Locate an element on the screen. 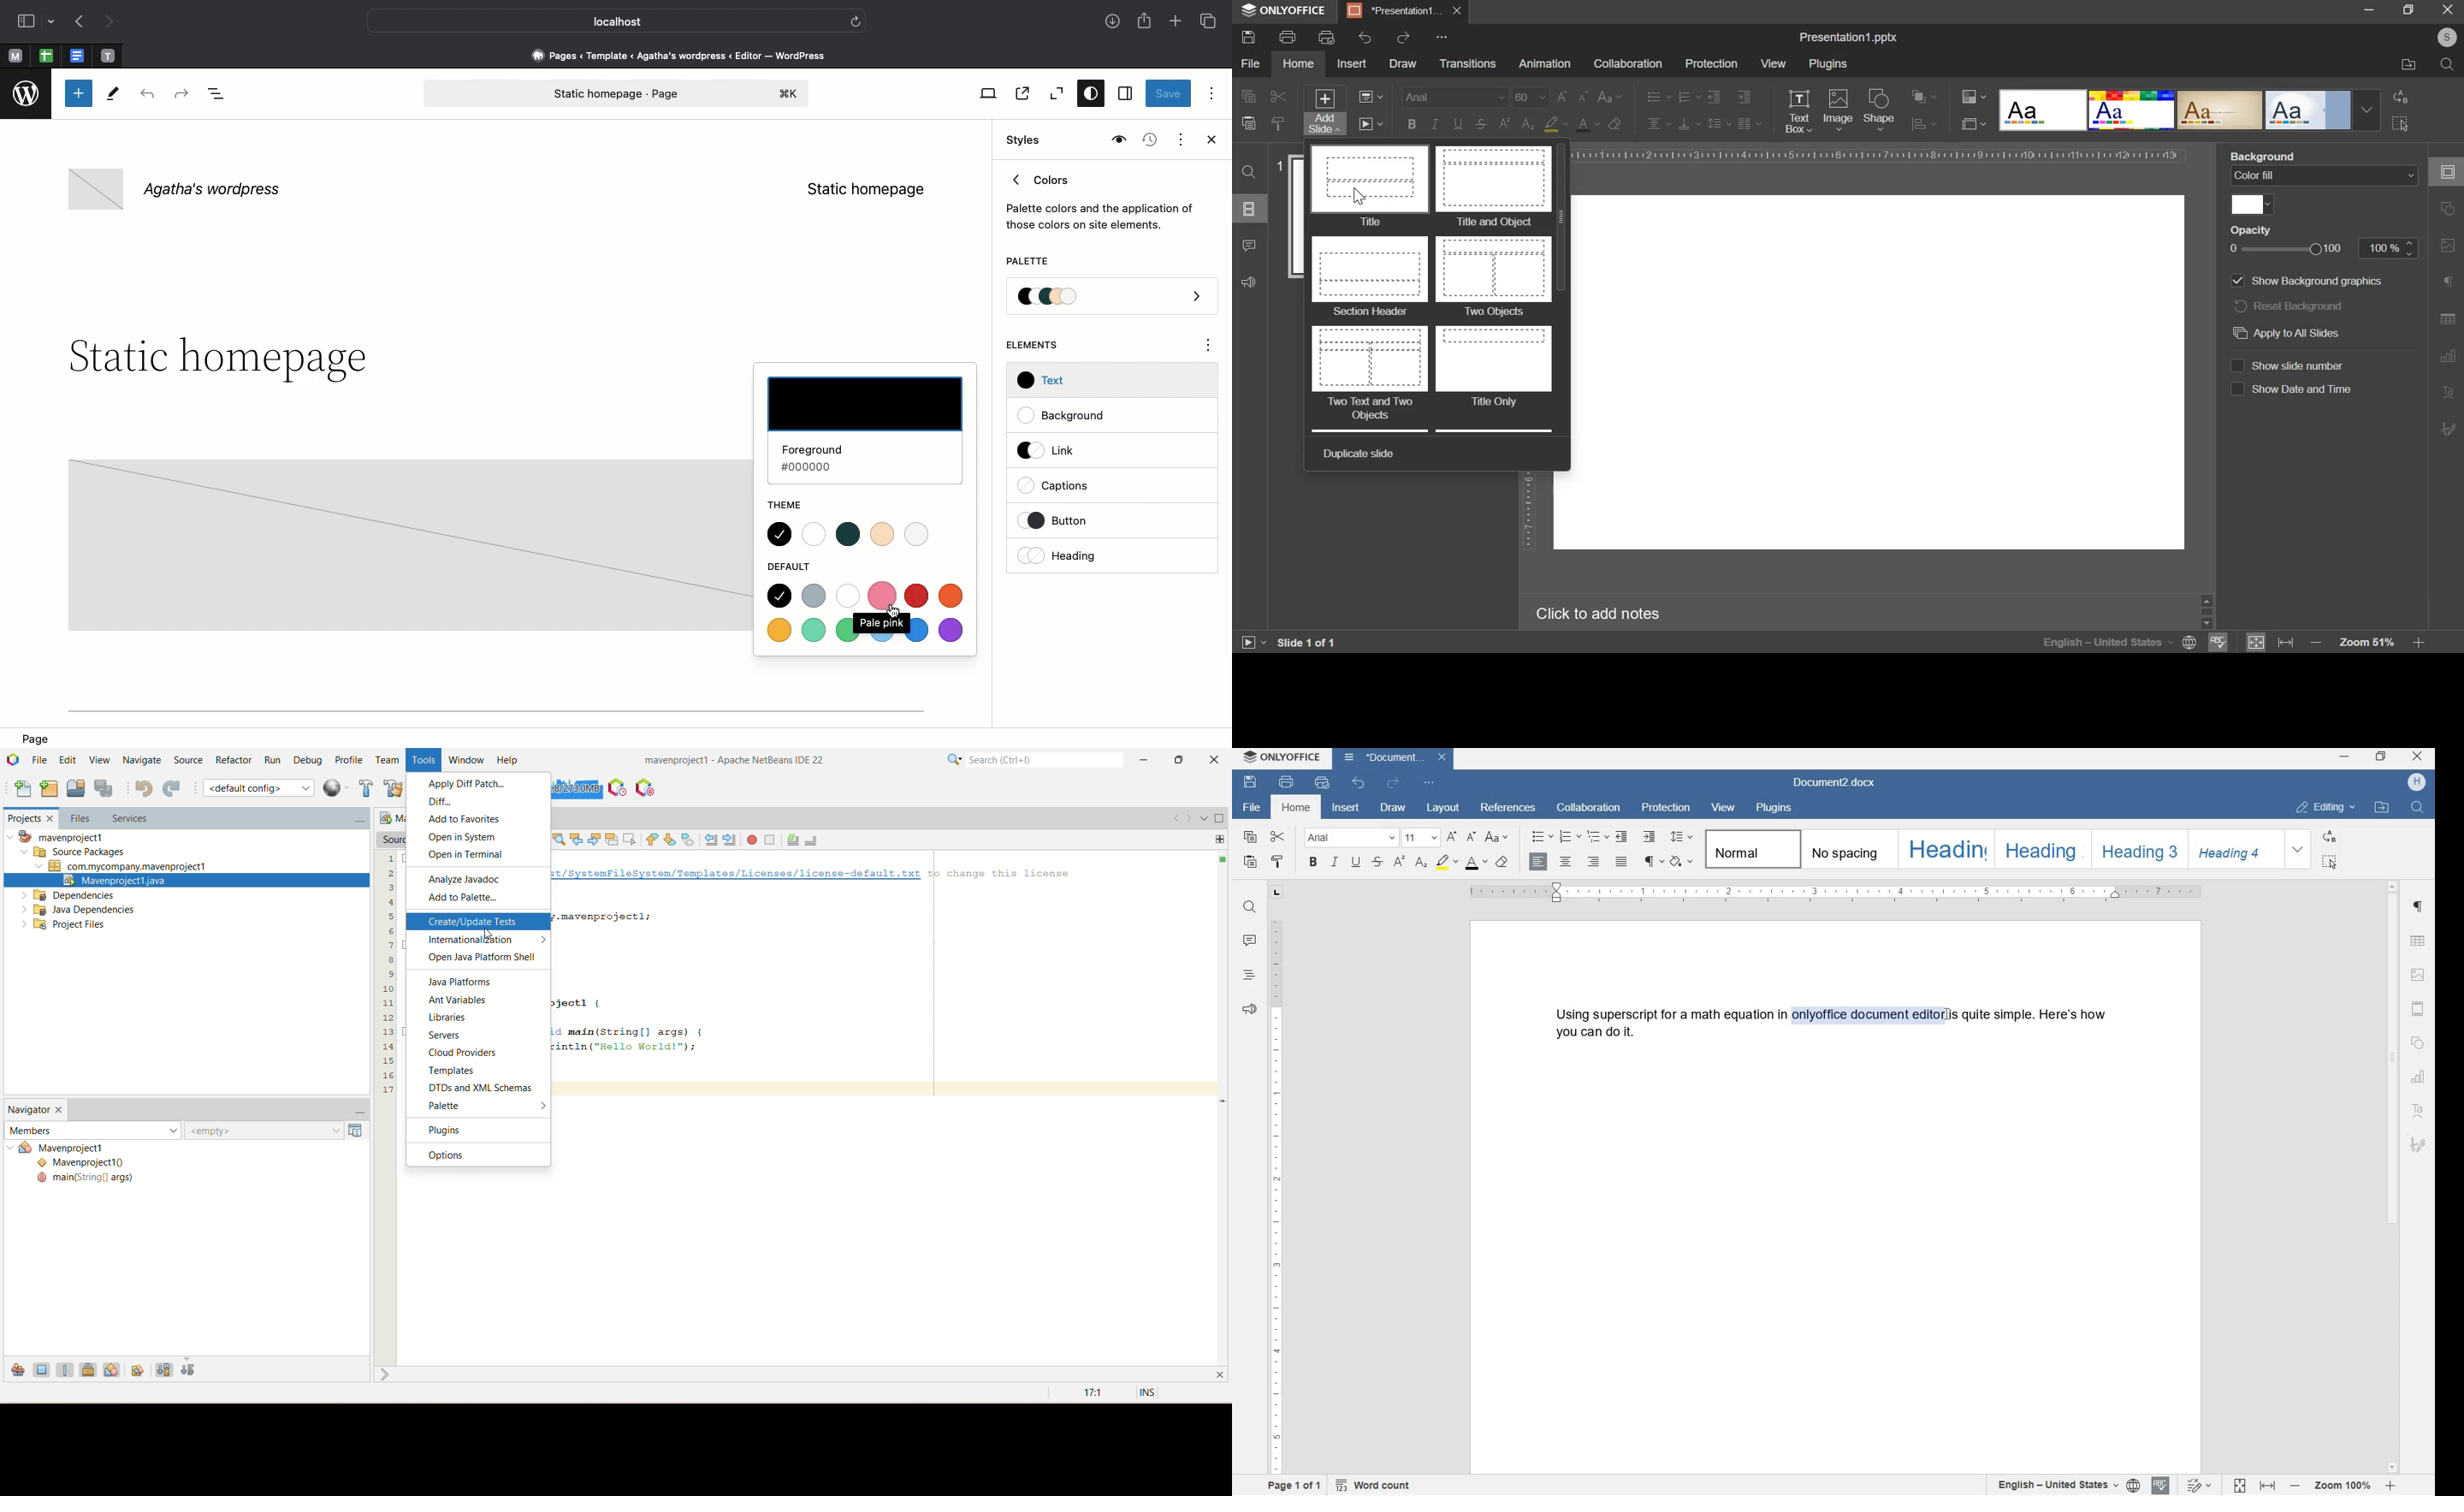 The image size is (2464, 1512). non printing characters is located at coordinates (1652, 863).